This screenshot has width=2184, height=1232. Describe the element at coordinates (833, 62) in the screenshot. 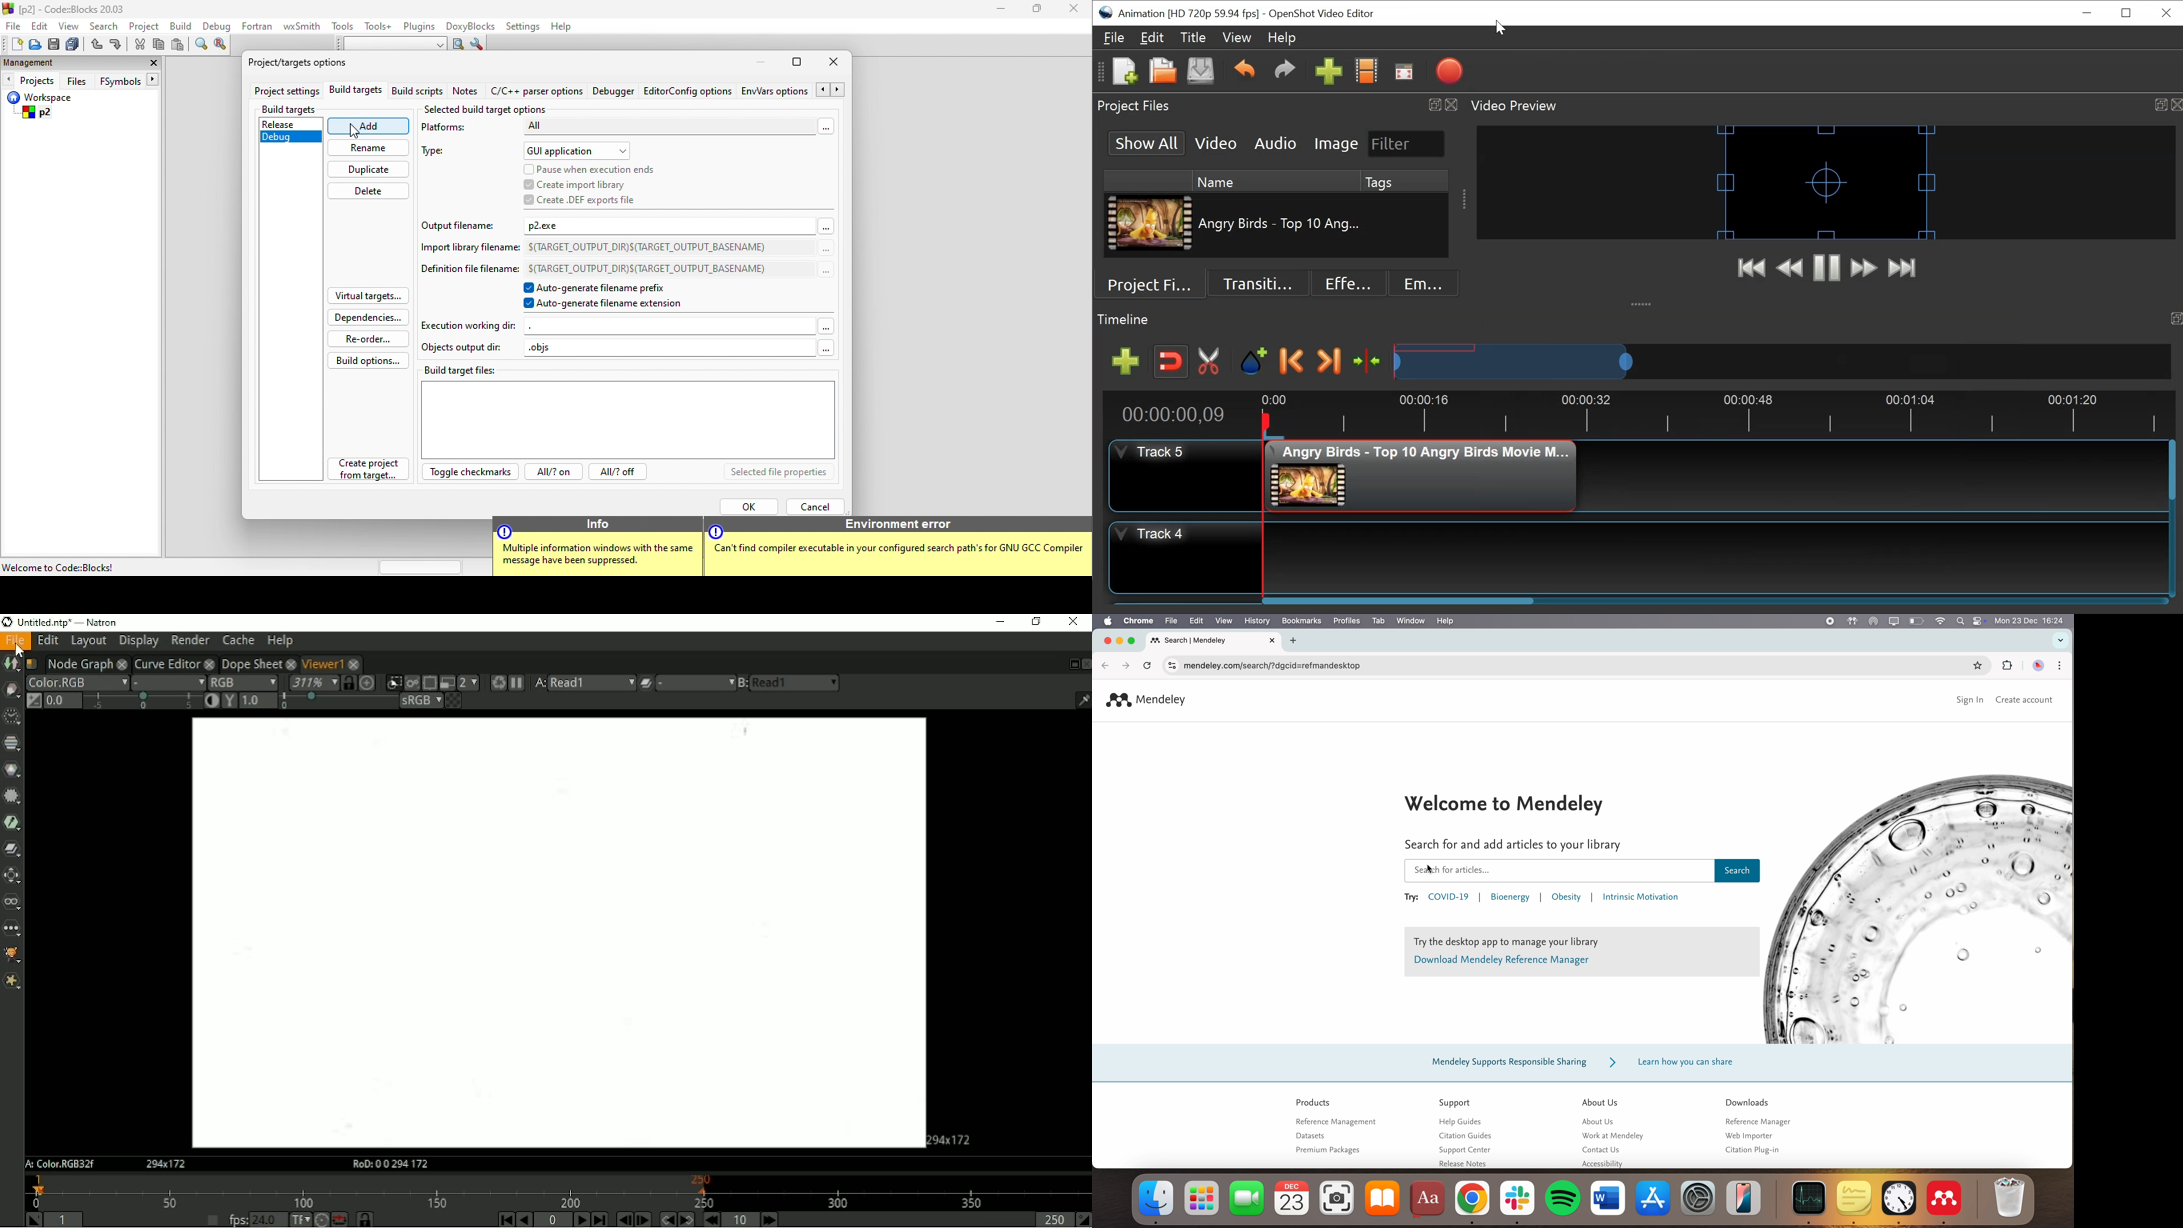

I see `close` at that location.